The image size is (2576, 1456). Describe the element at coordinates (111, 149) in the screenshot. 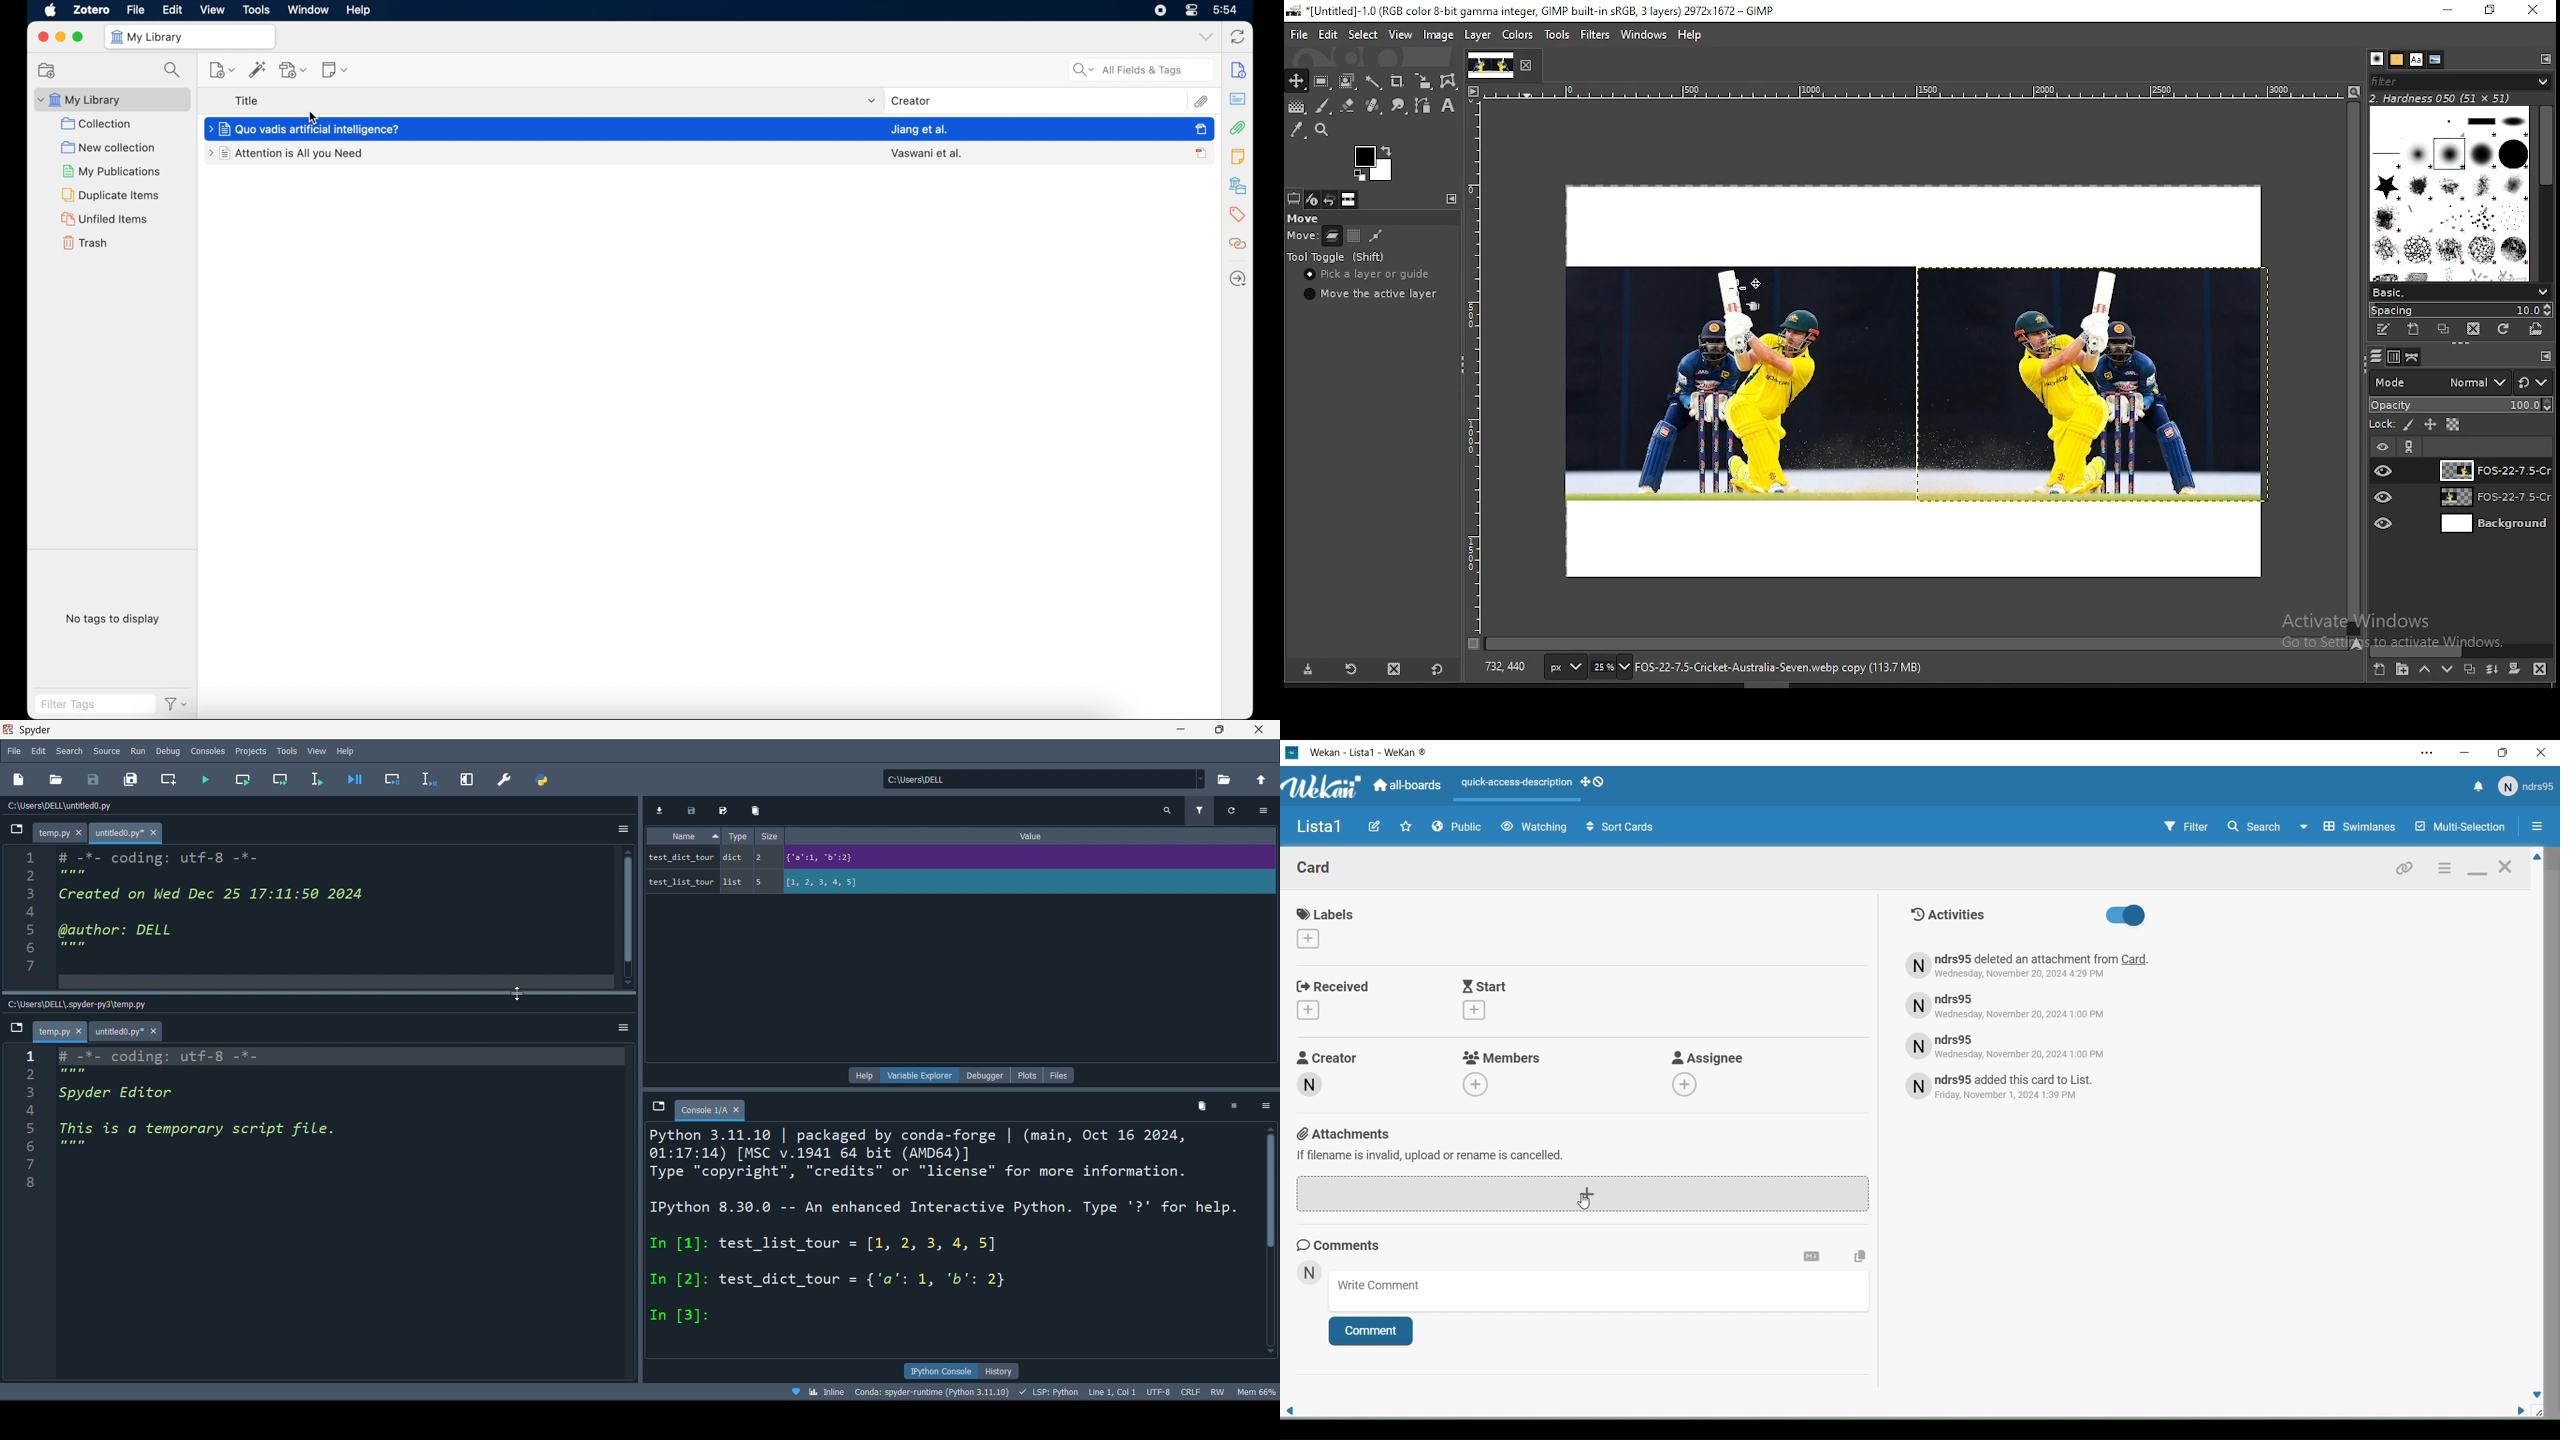

I see `new collection` at that location.